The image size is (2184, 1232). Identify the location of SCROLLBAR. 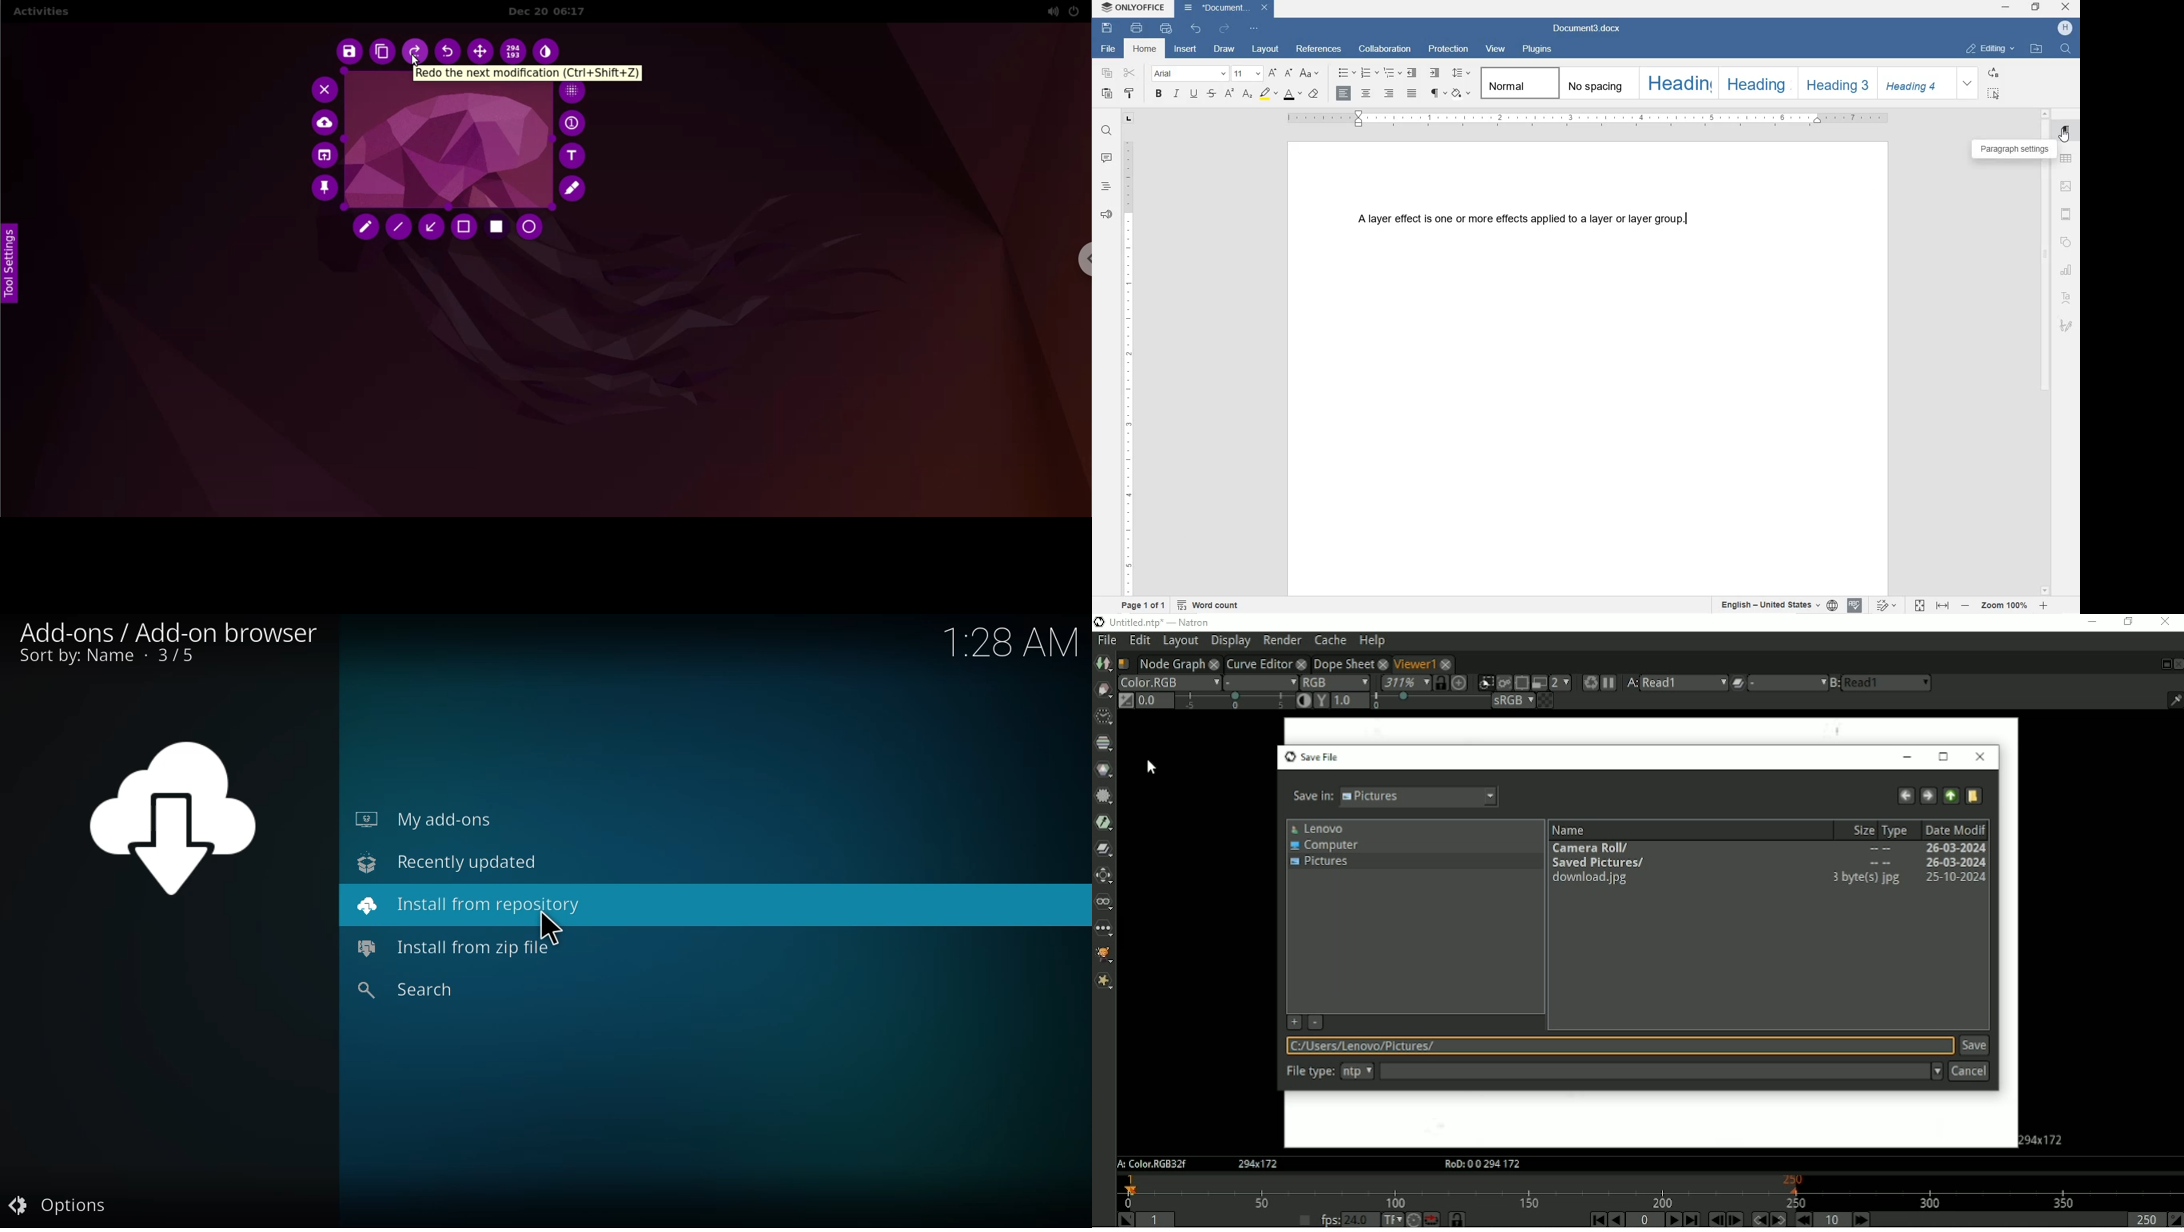
(2045, 353).